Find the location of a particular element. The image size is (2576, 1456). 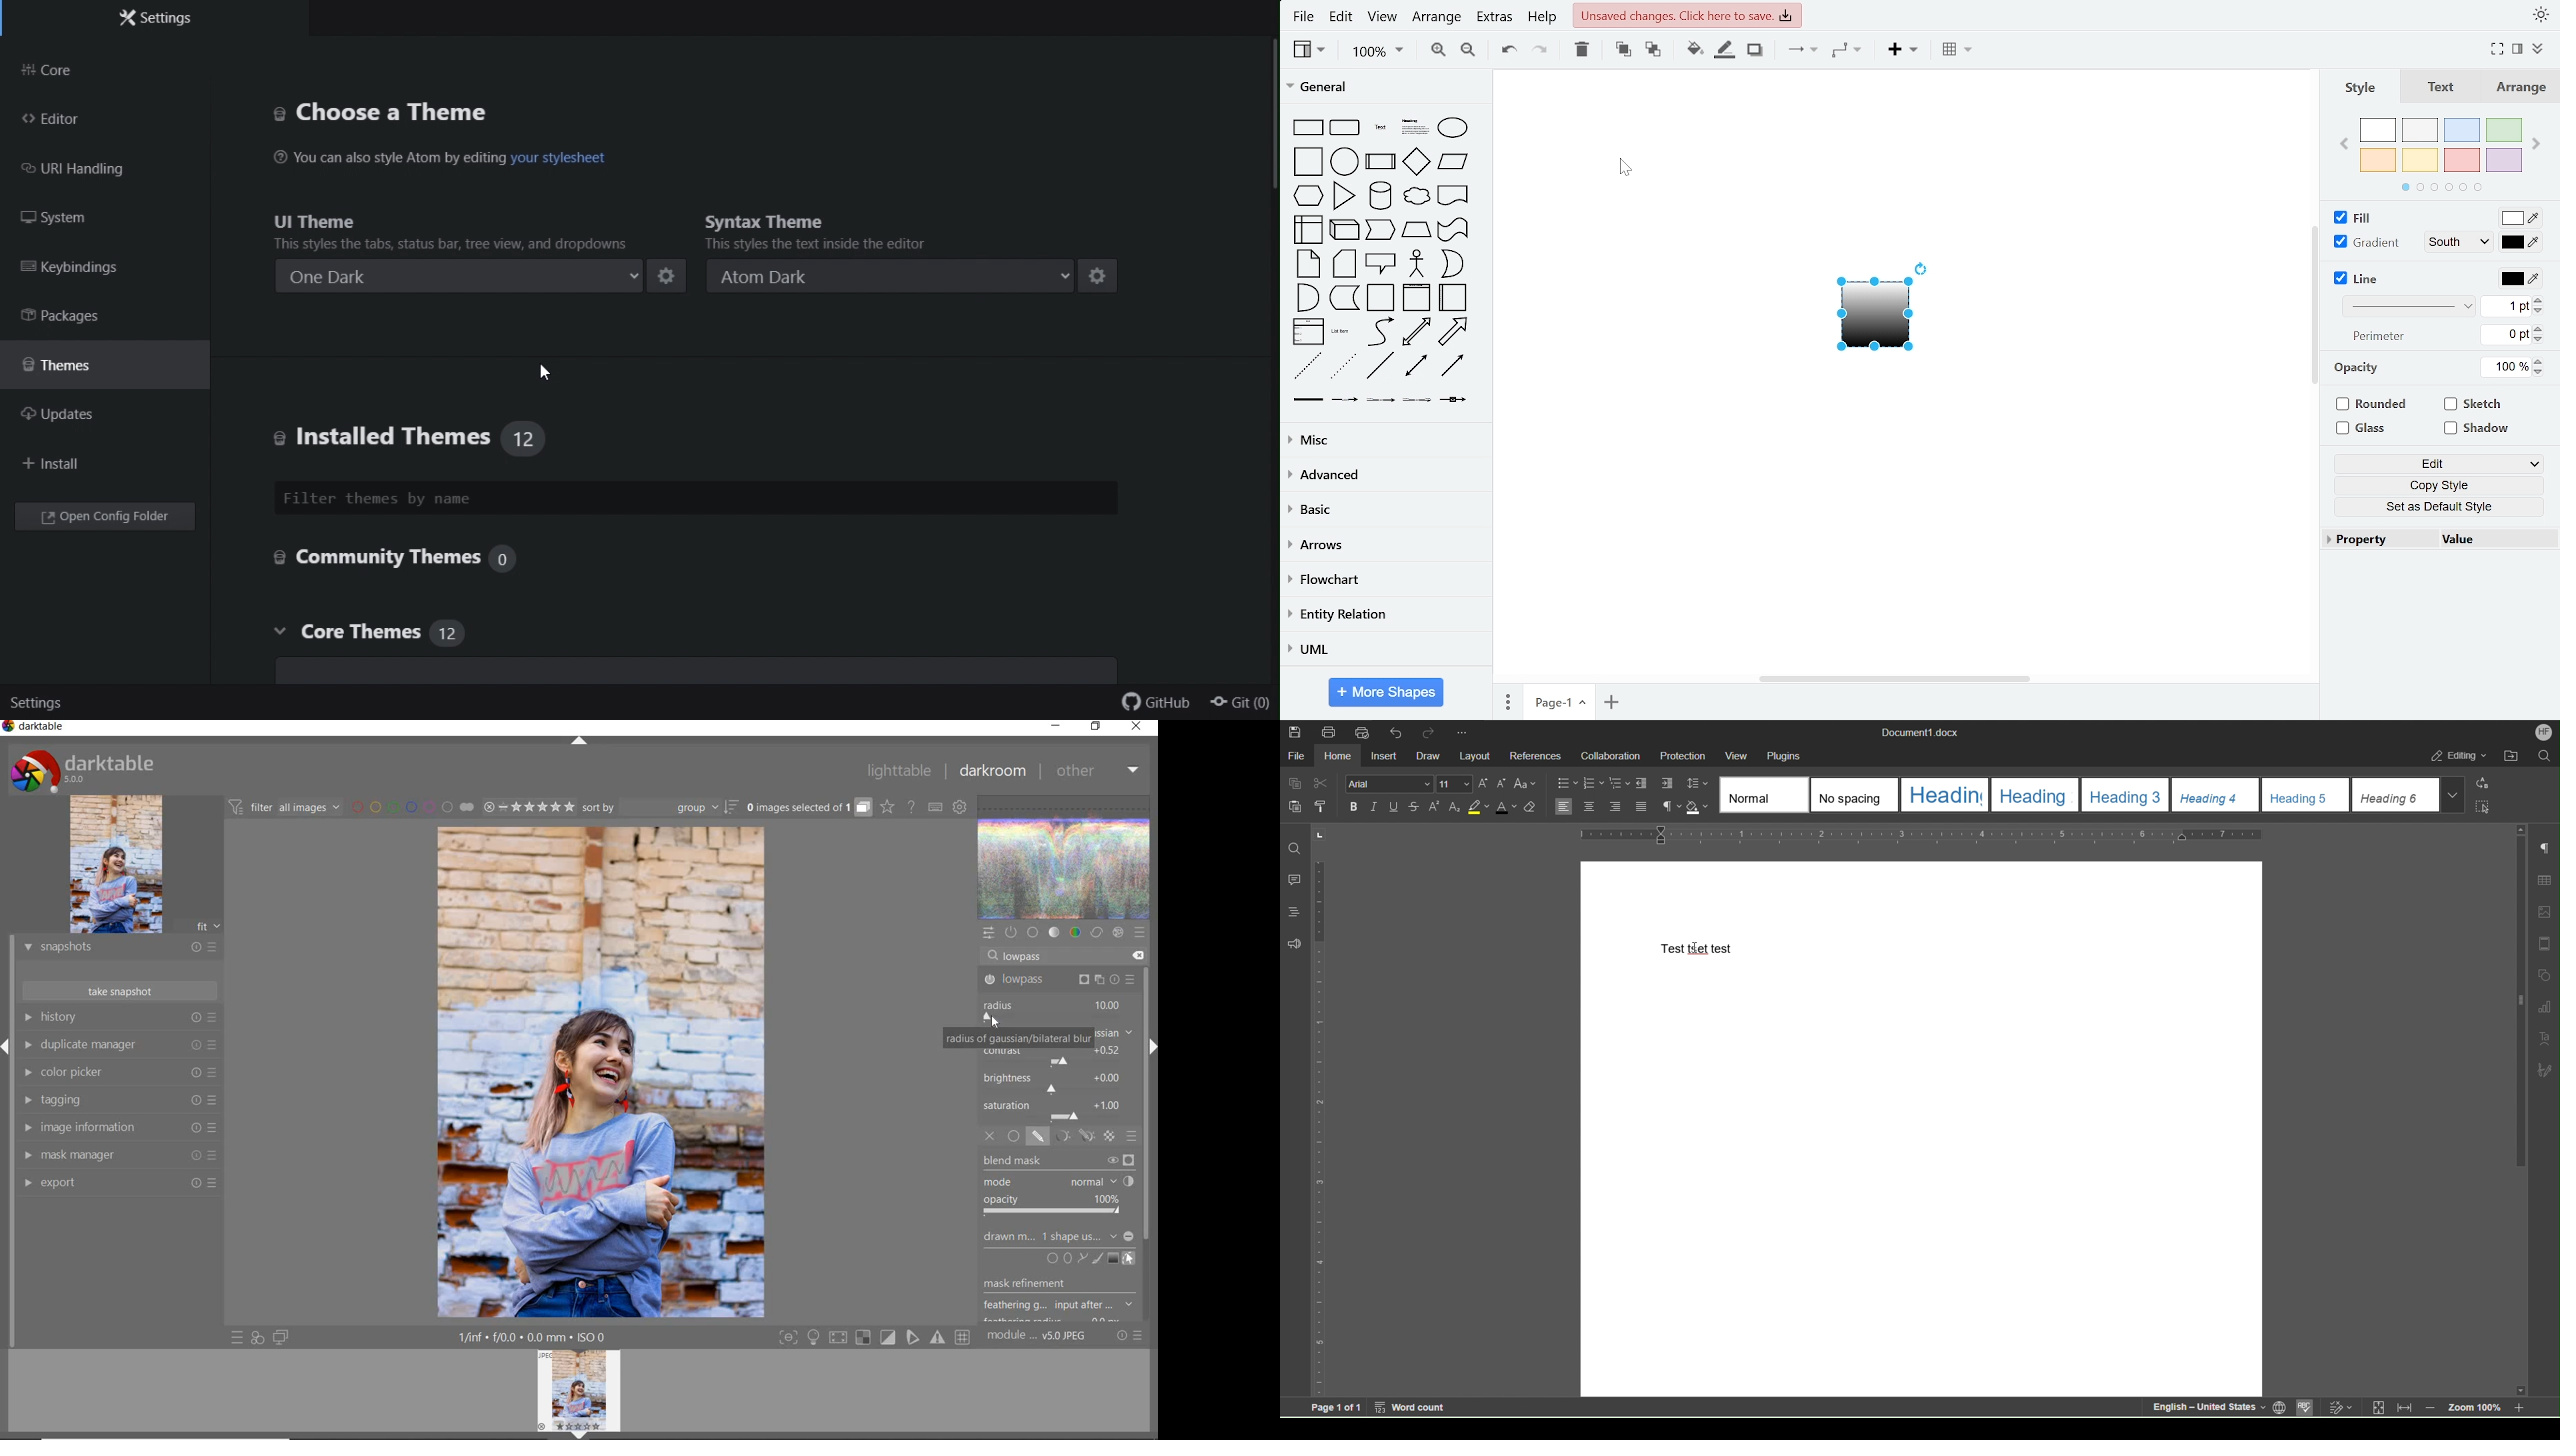

Open File Location is located at coordinates (2510, 755).